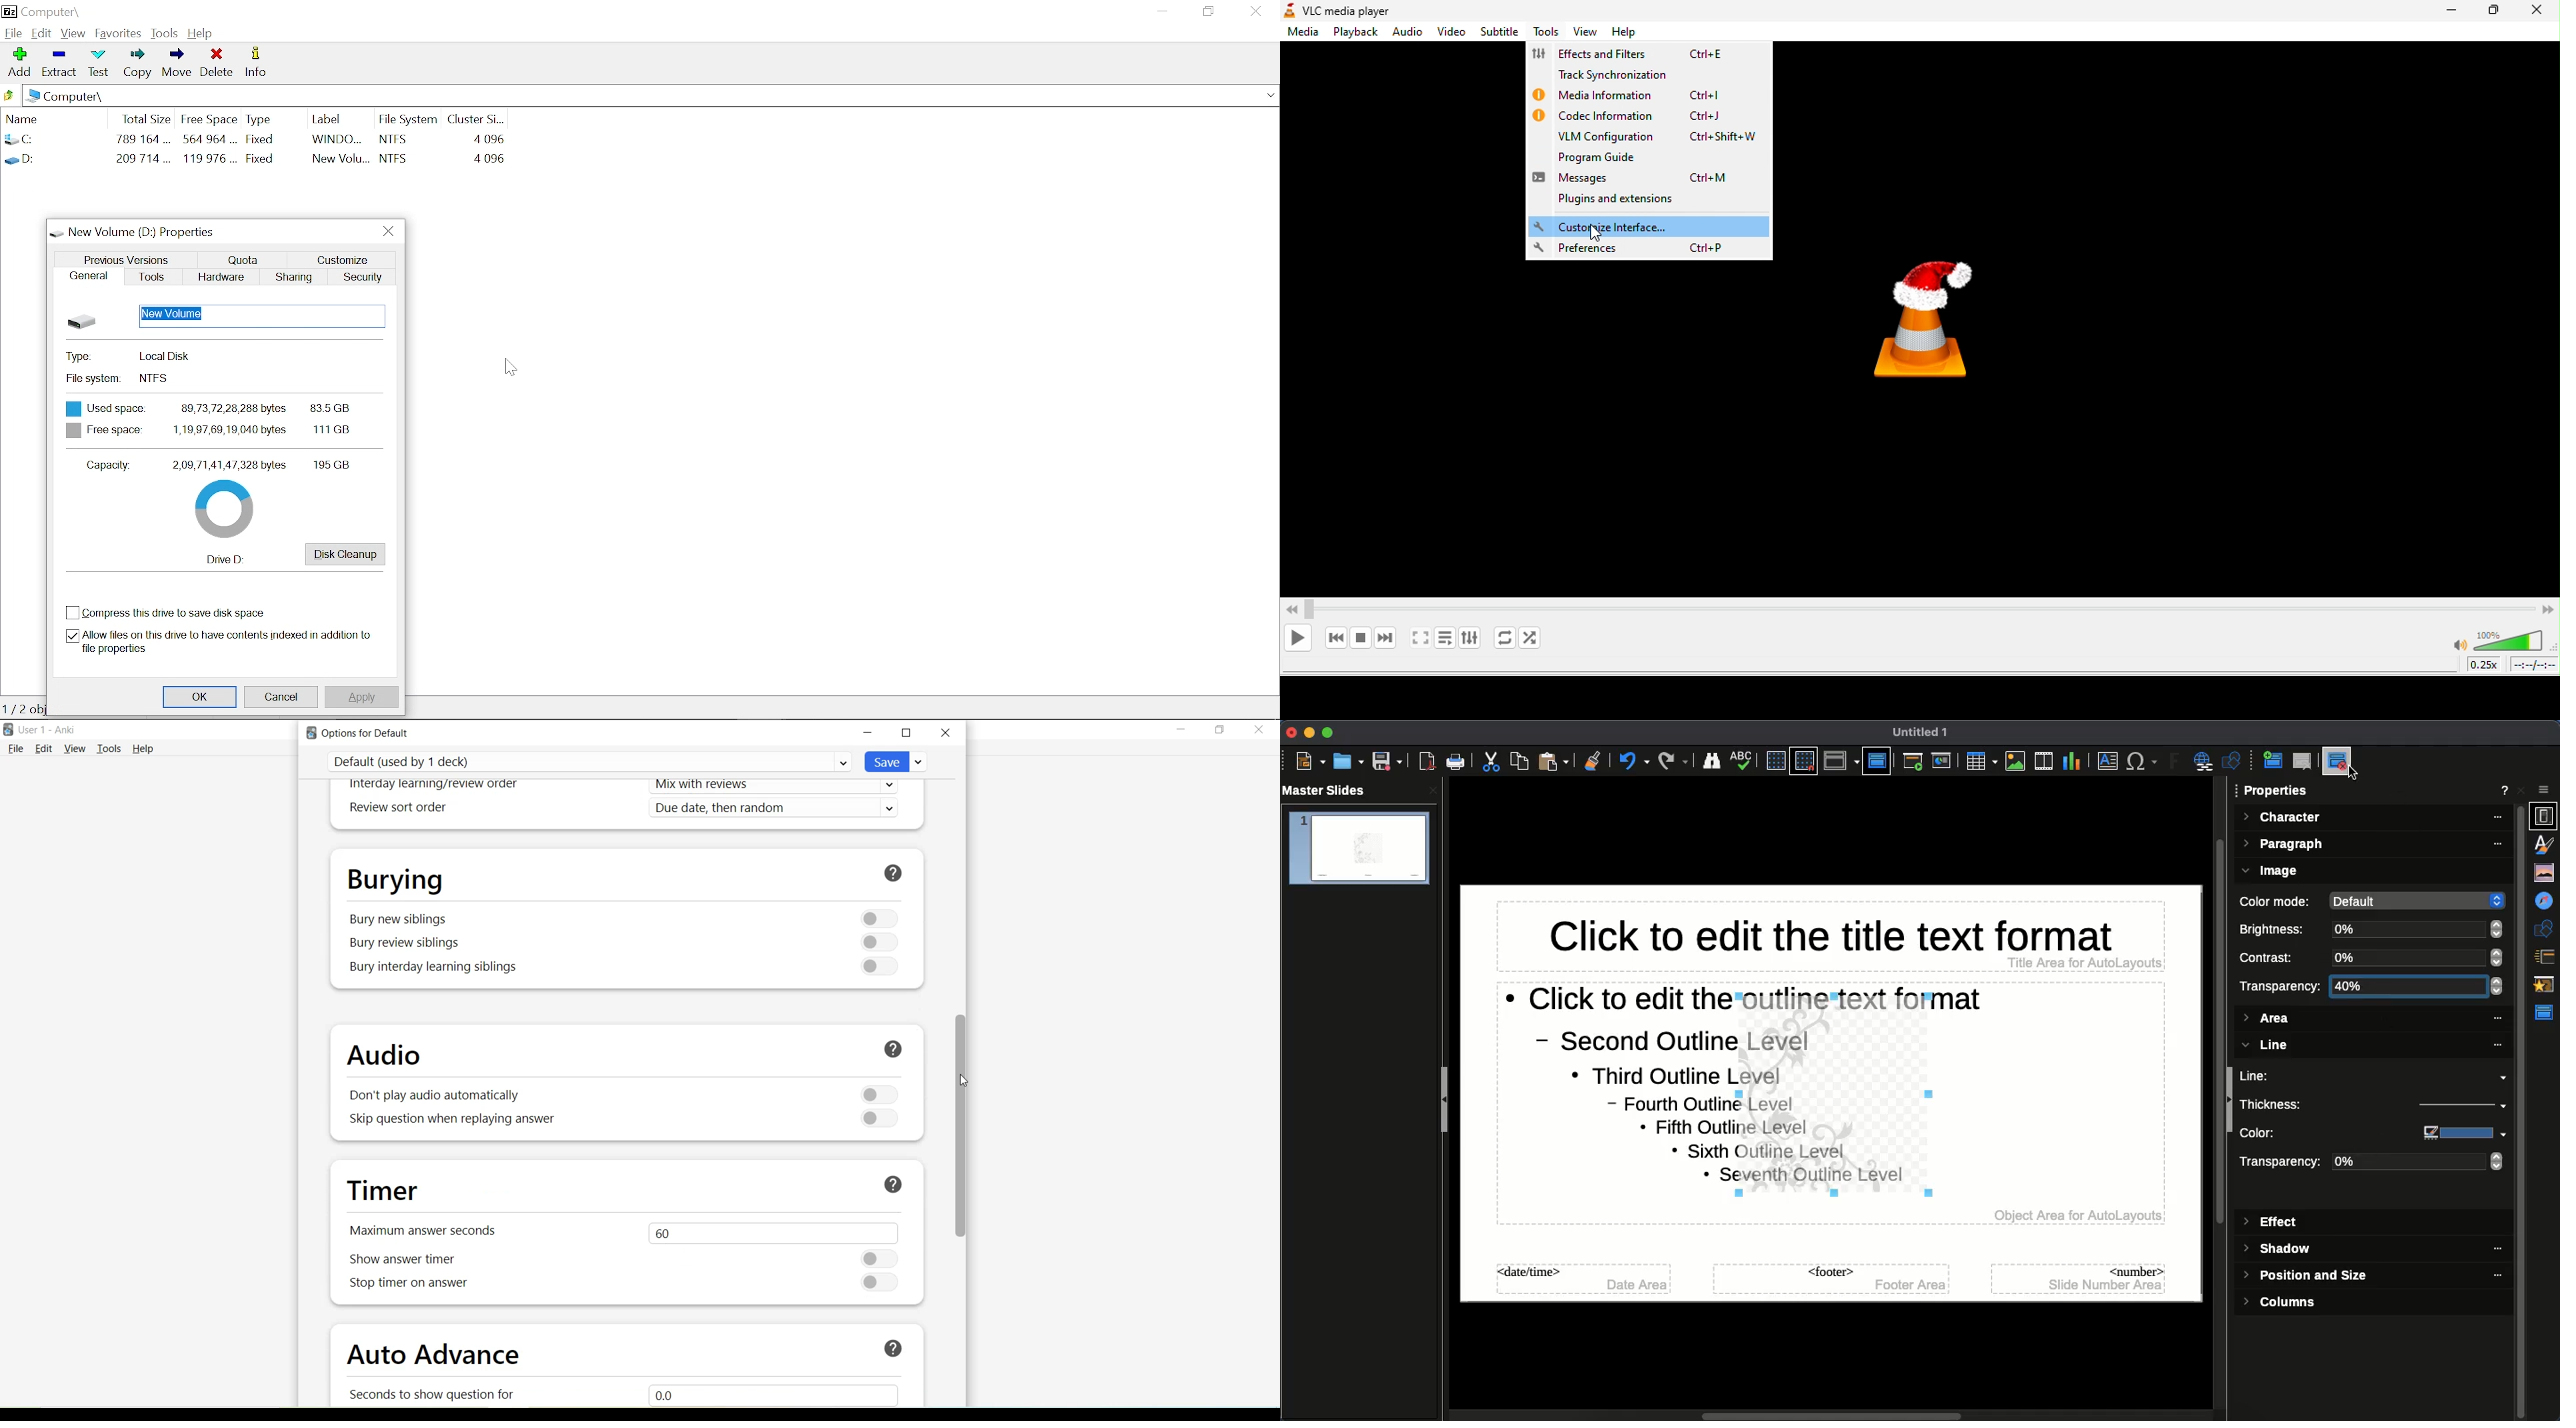 The image size is (2576, 1428). Describe the element at coordinates (869, 733) in the screenshot. I see `Minimize` at that location.